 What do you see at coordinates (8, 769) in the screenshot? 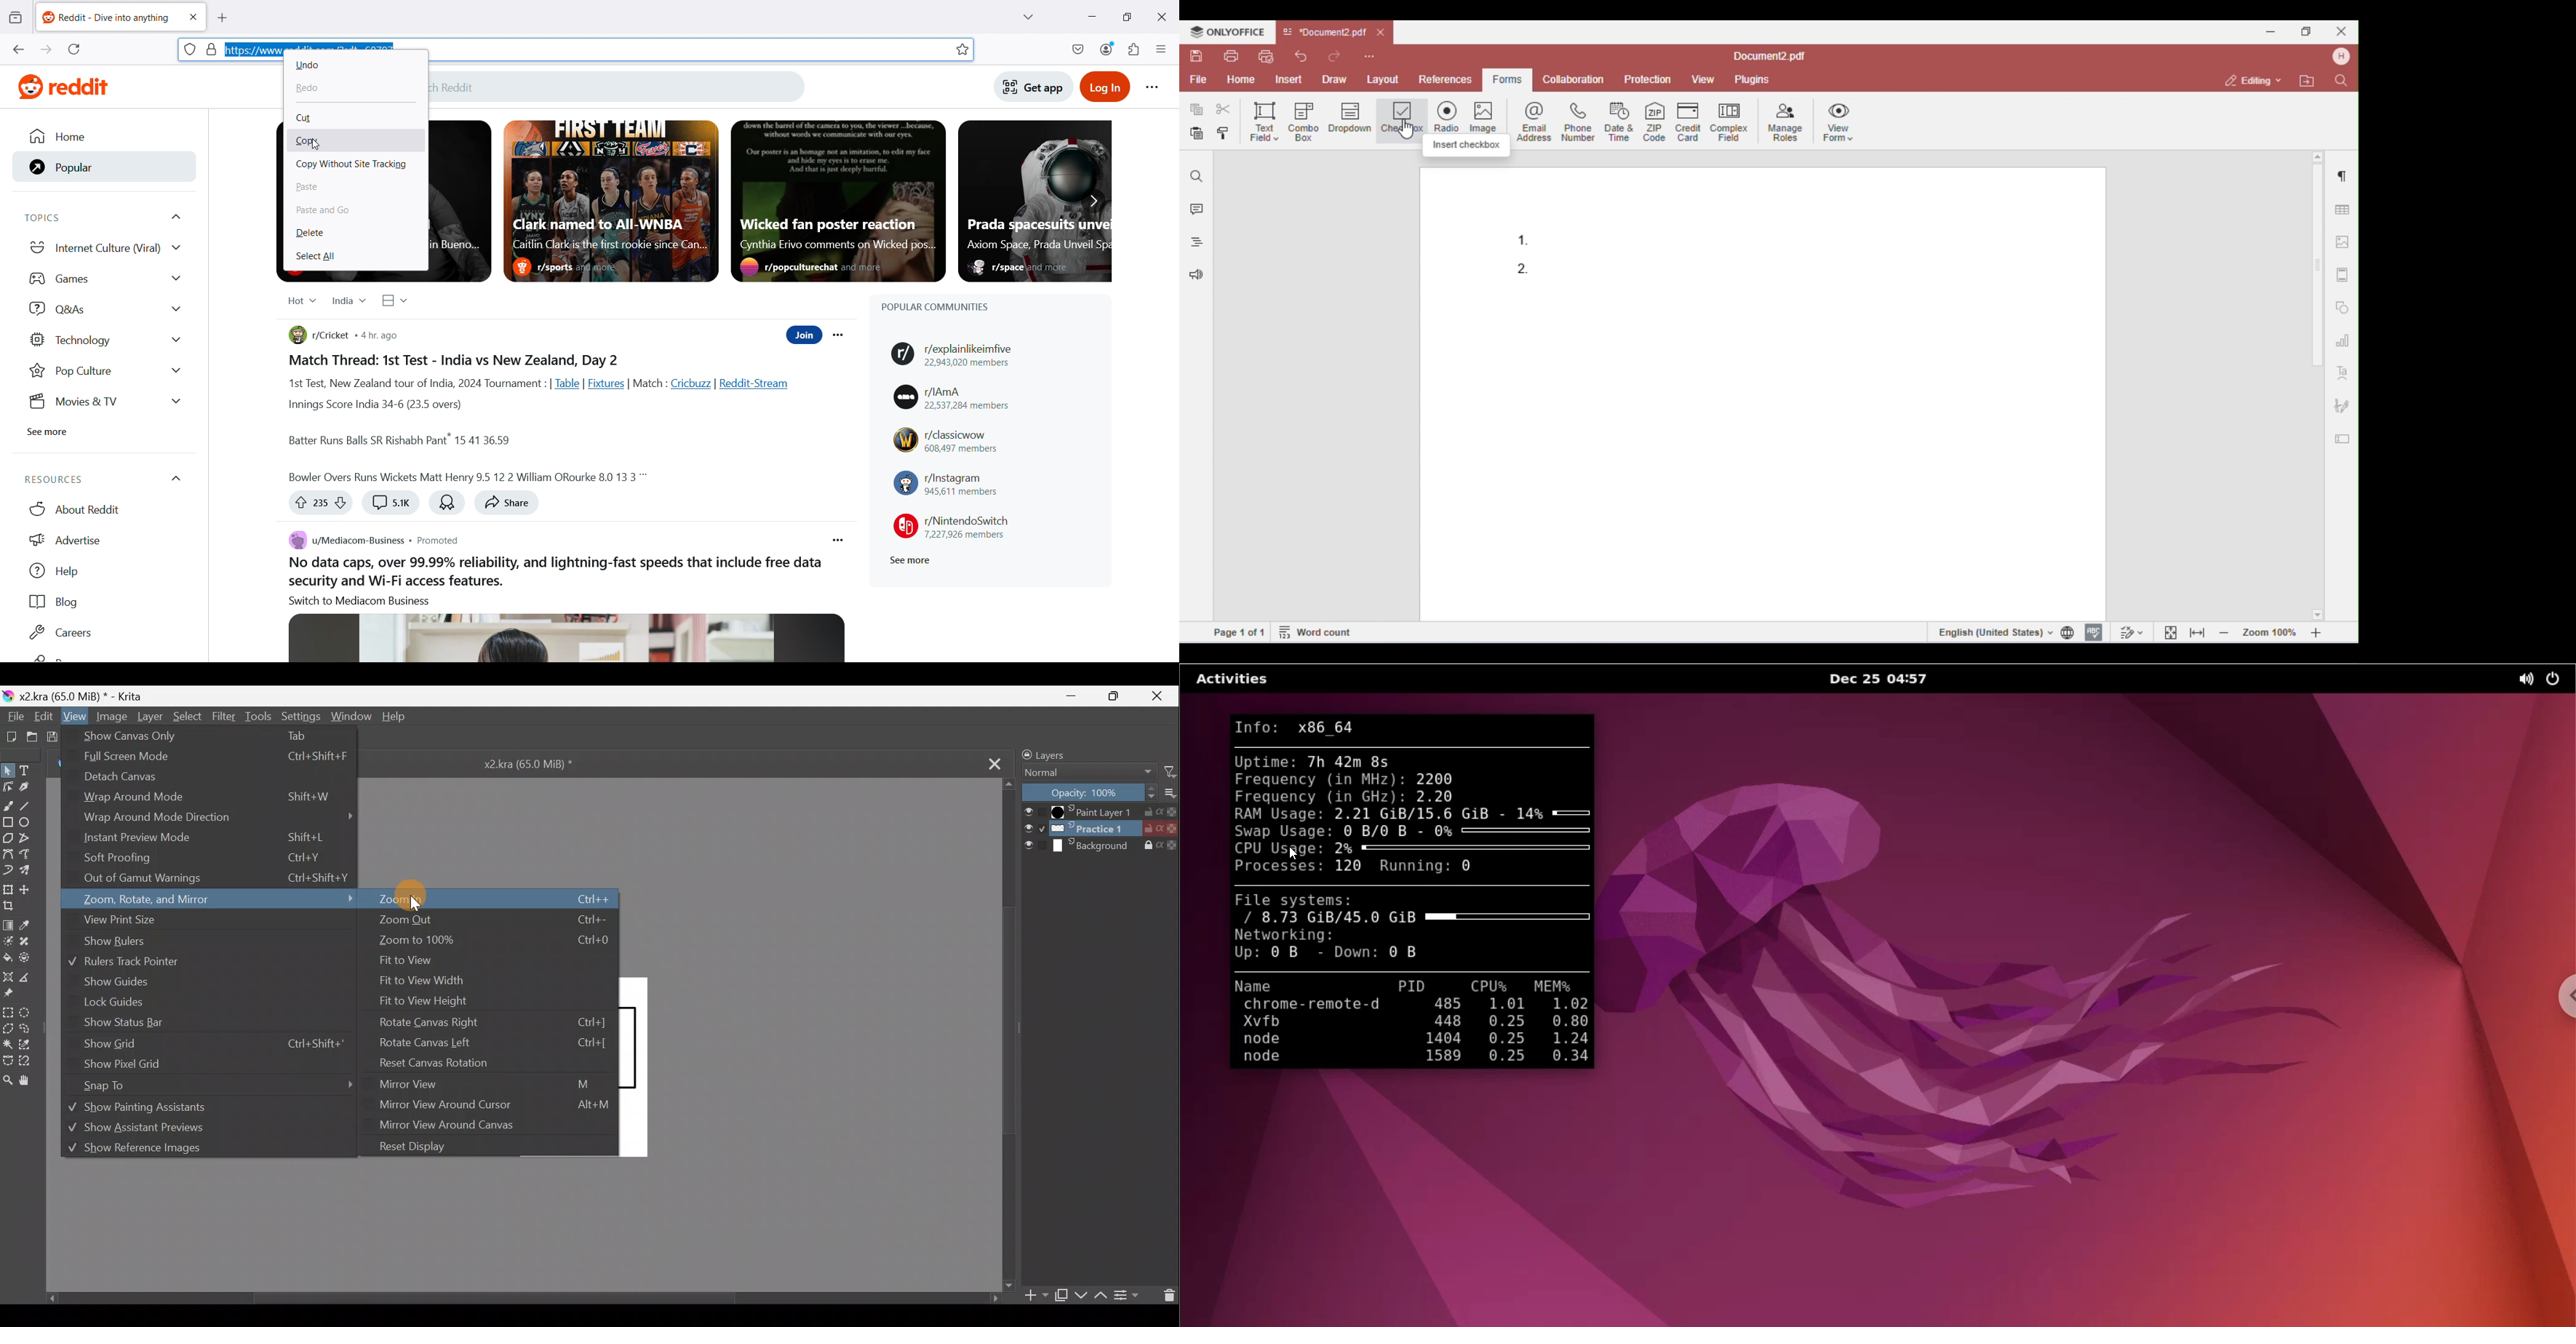
I see `Select shapes tool` at bounding box center [8, 769].